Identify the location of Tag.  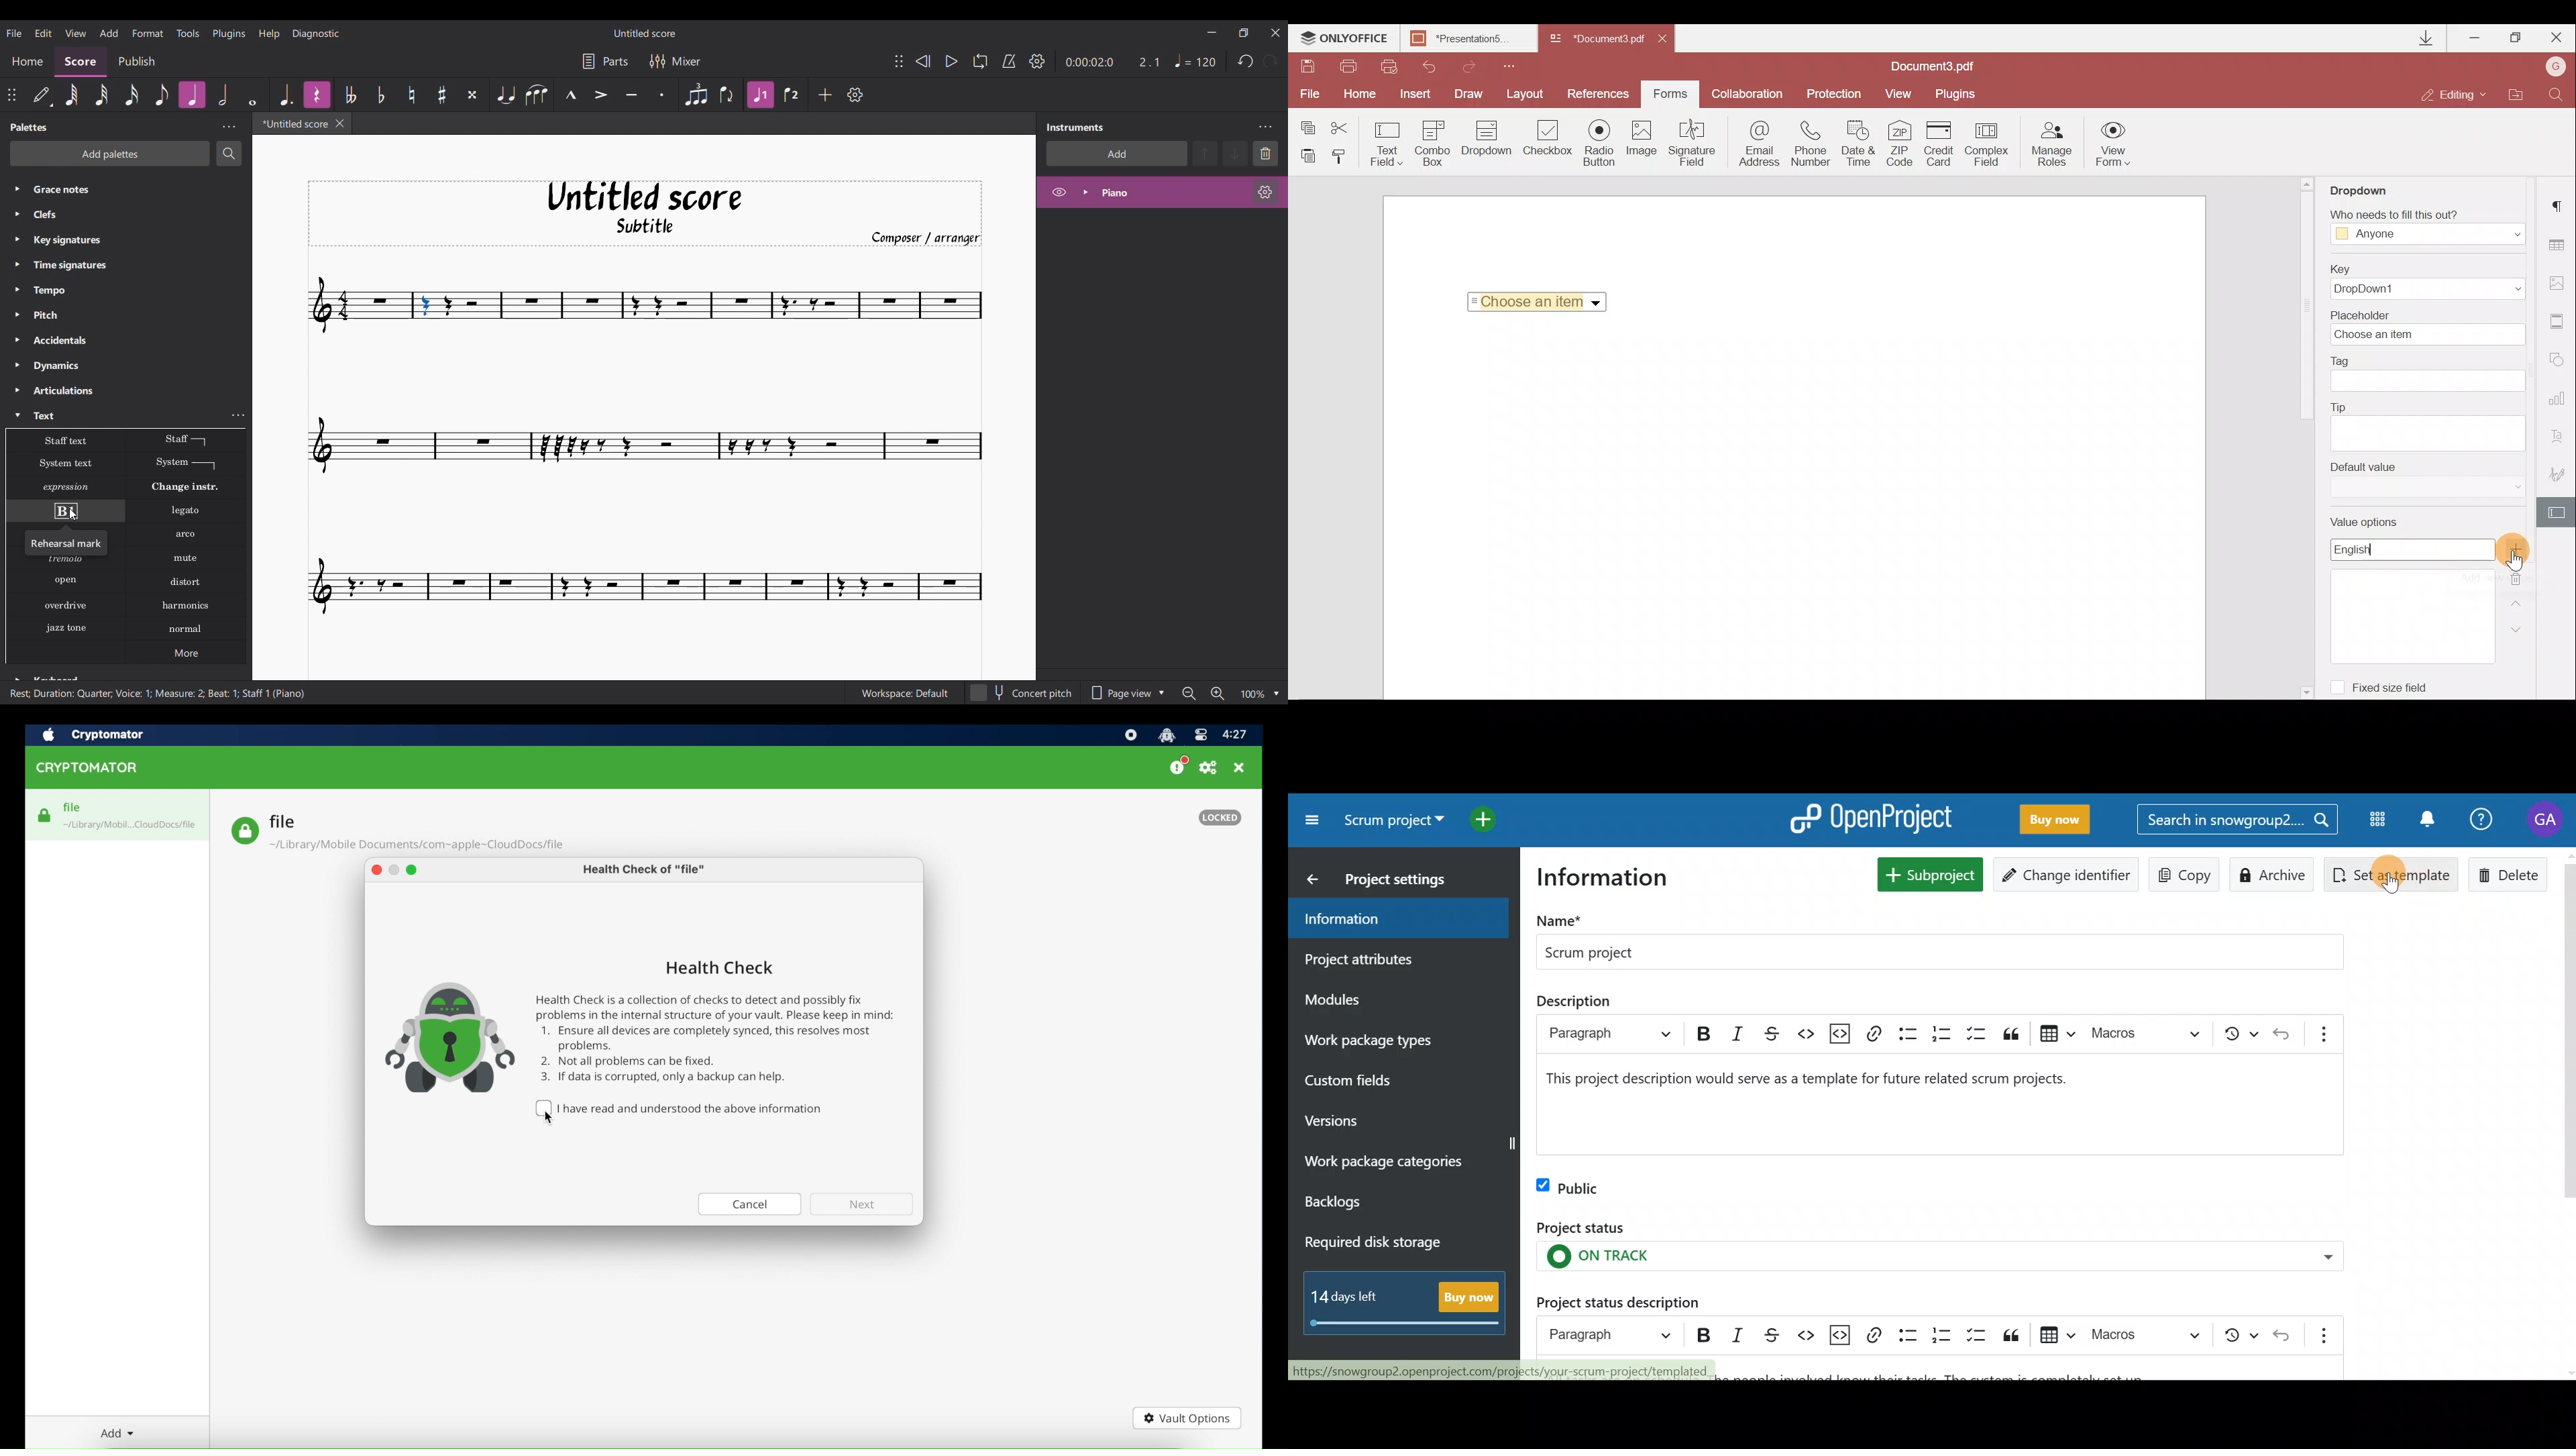
(2428, 374).